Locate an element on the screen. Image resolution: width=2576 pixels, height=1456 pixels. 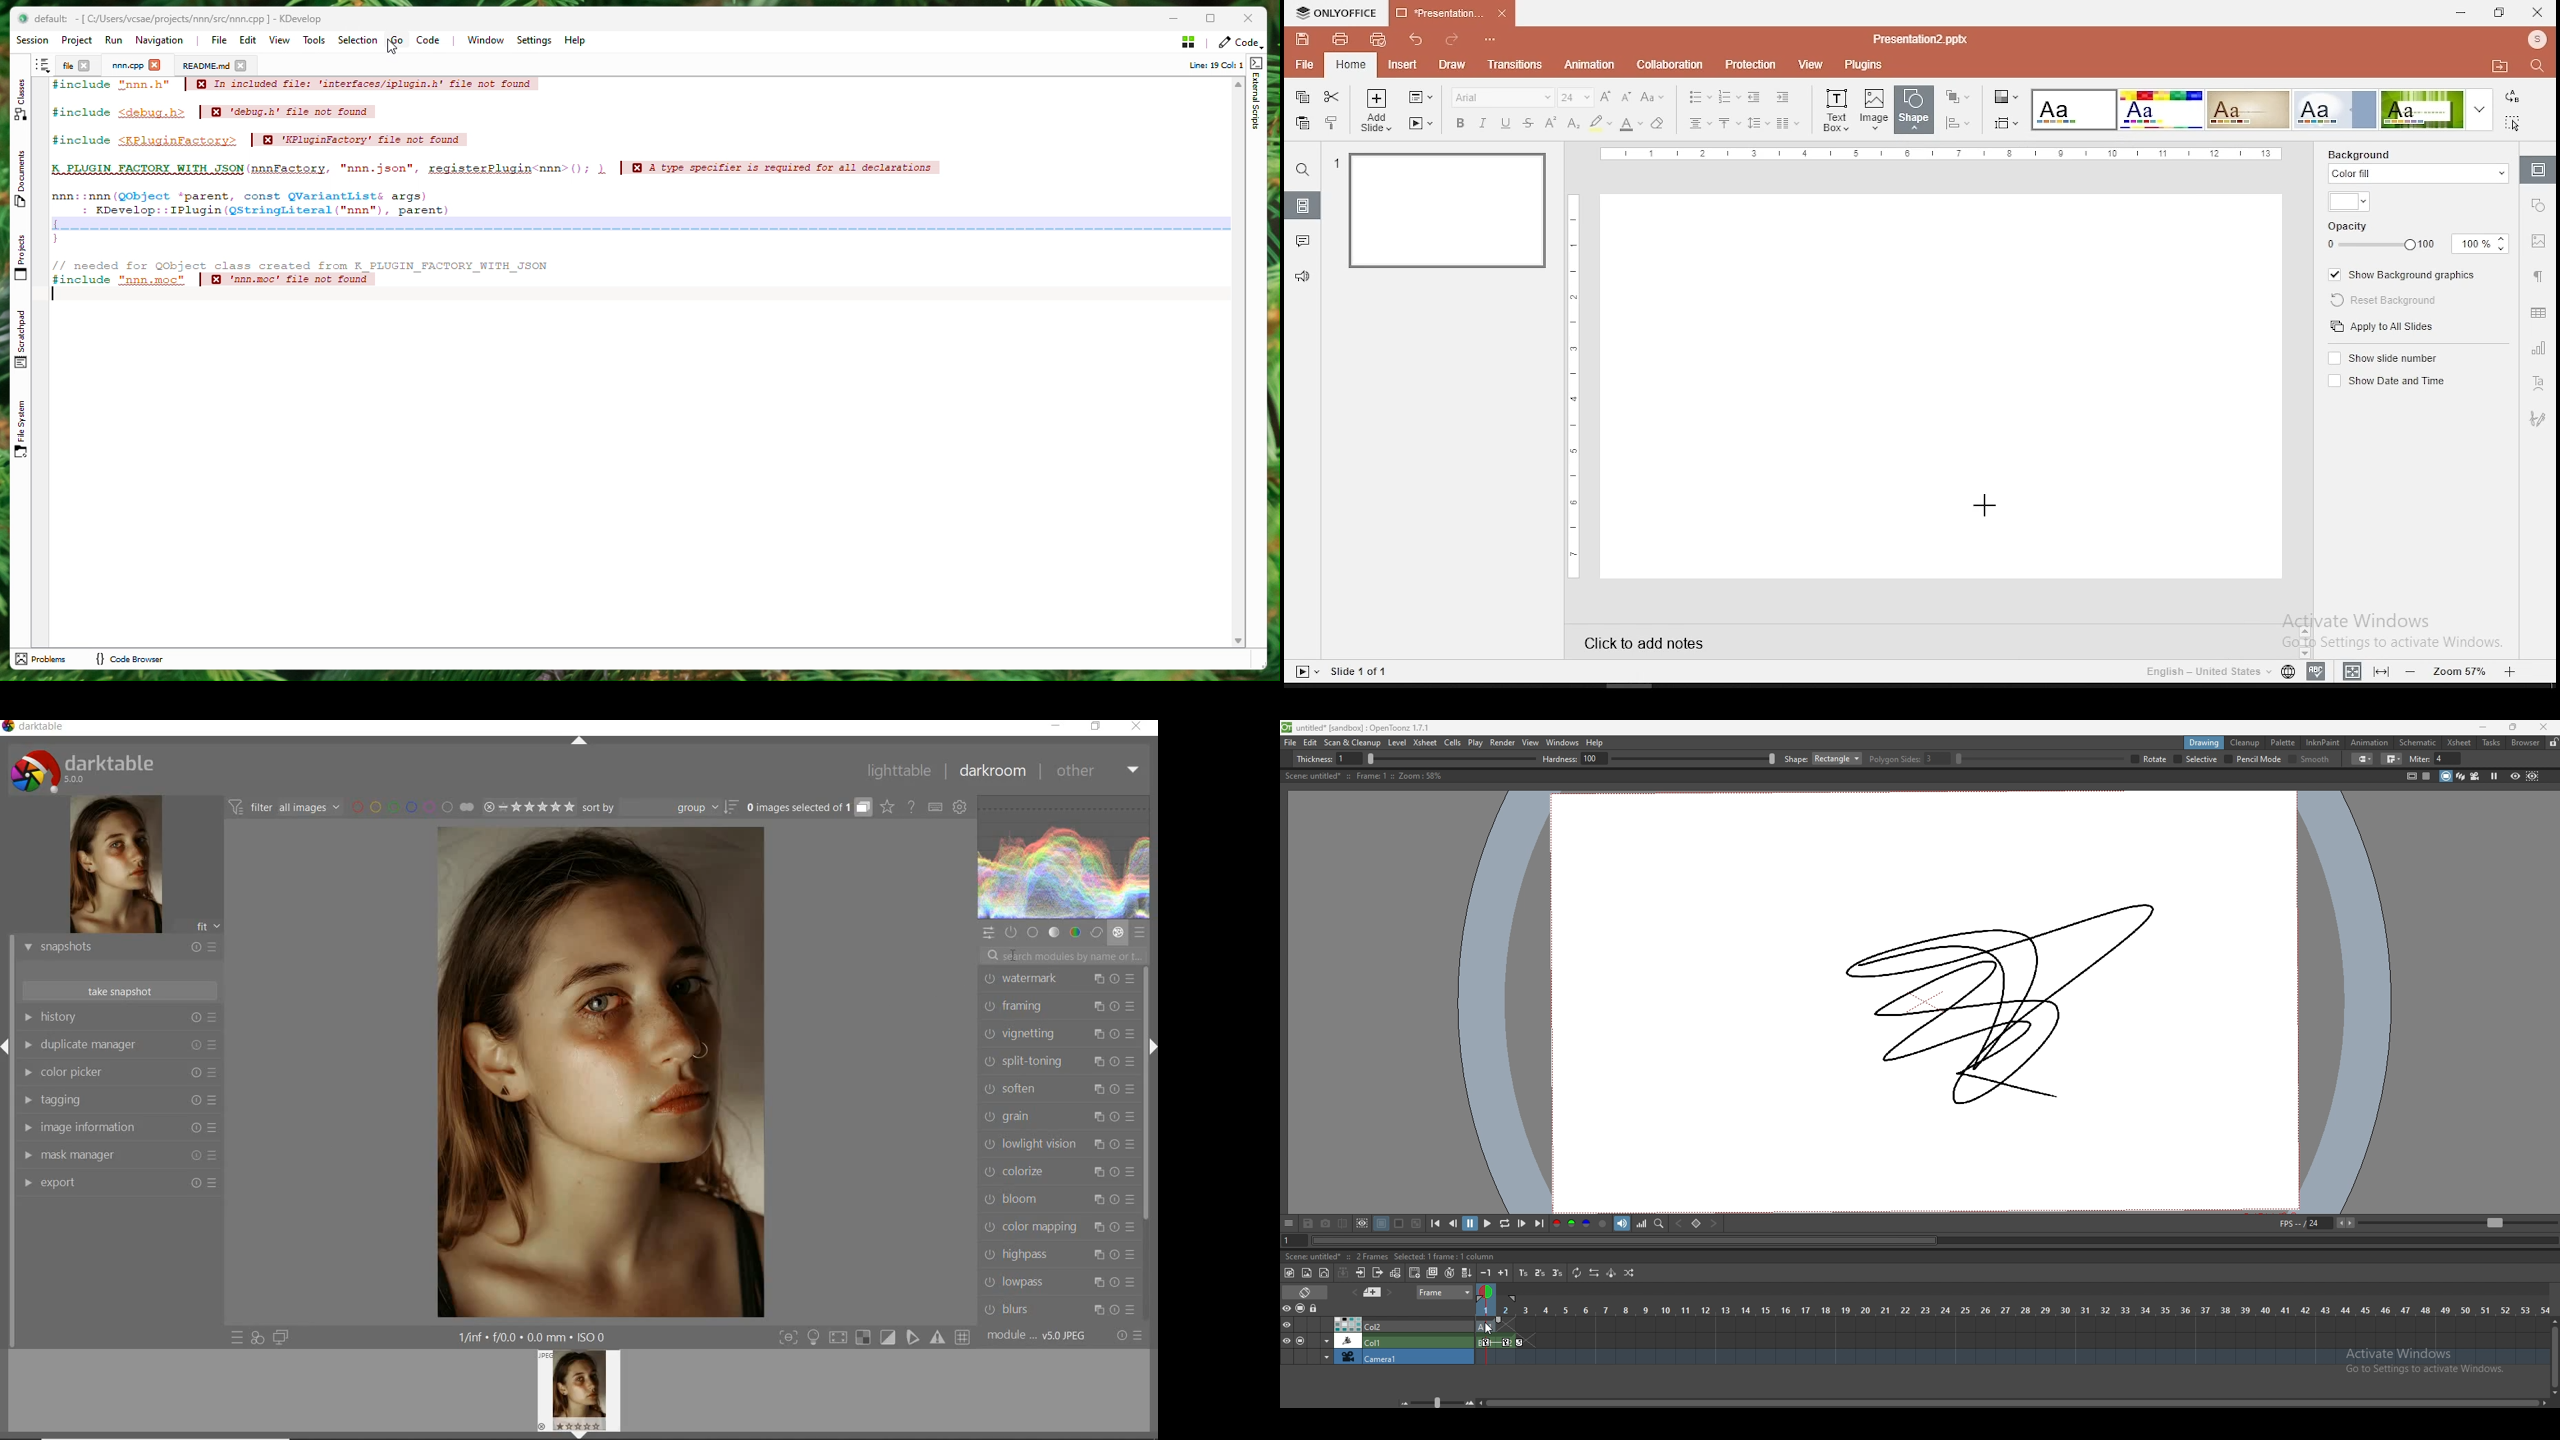
expand/collapse is located at coordinates (579, 743).